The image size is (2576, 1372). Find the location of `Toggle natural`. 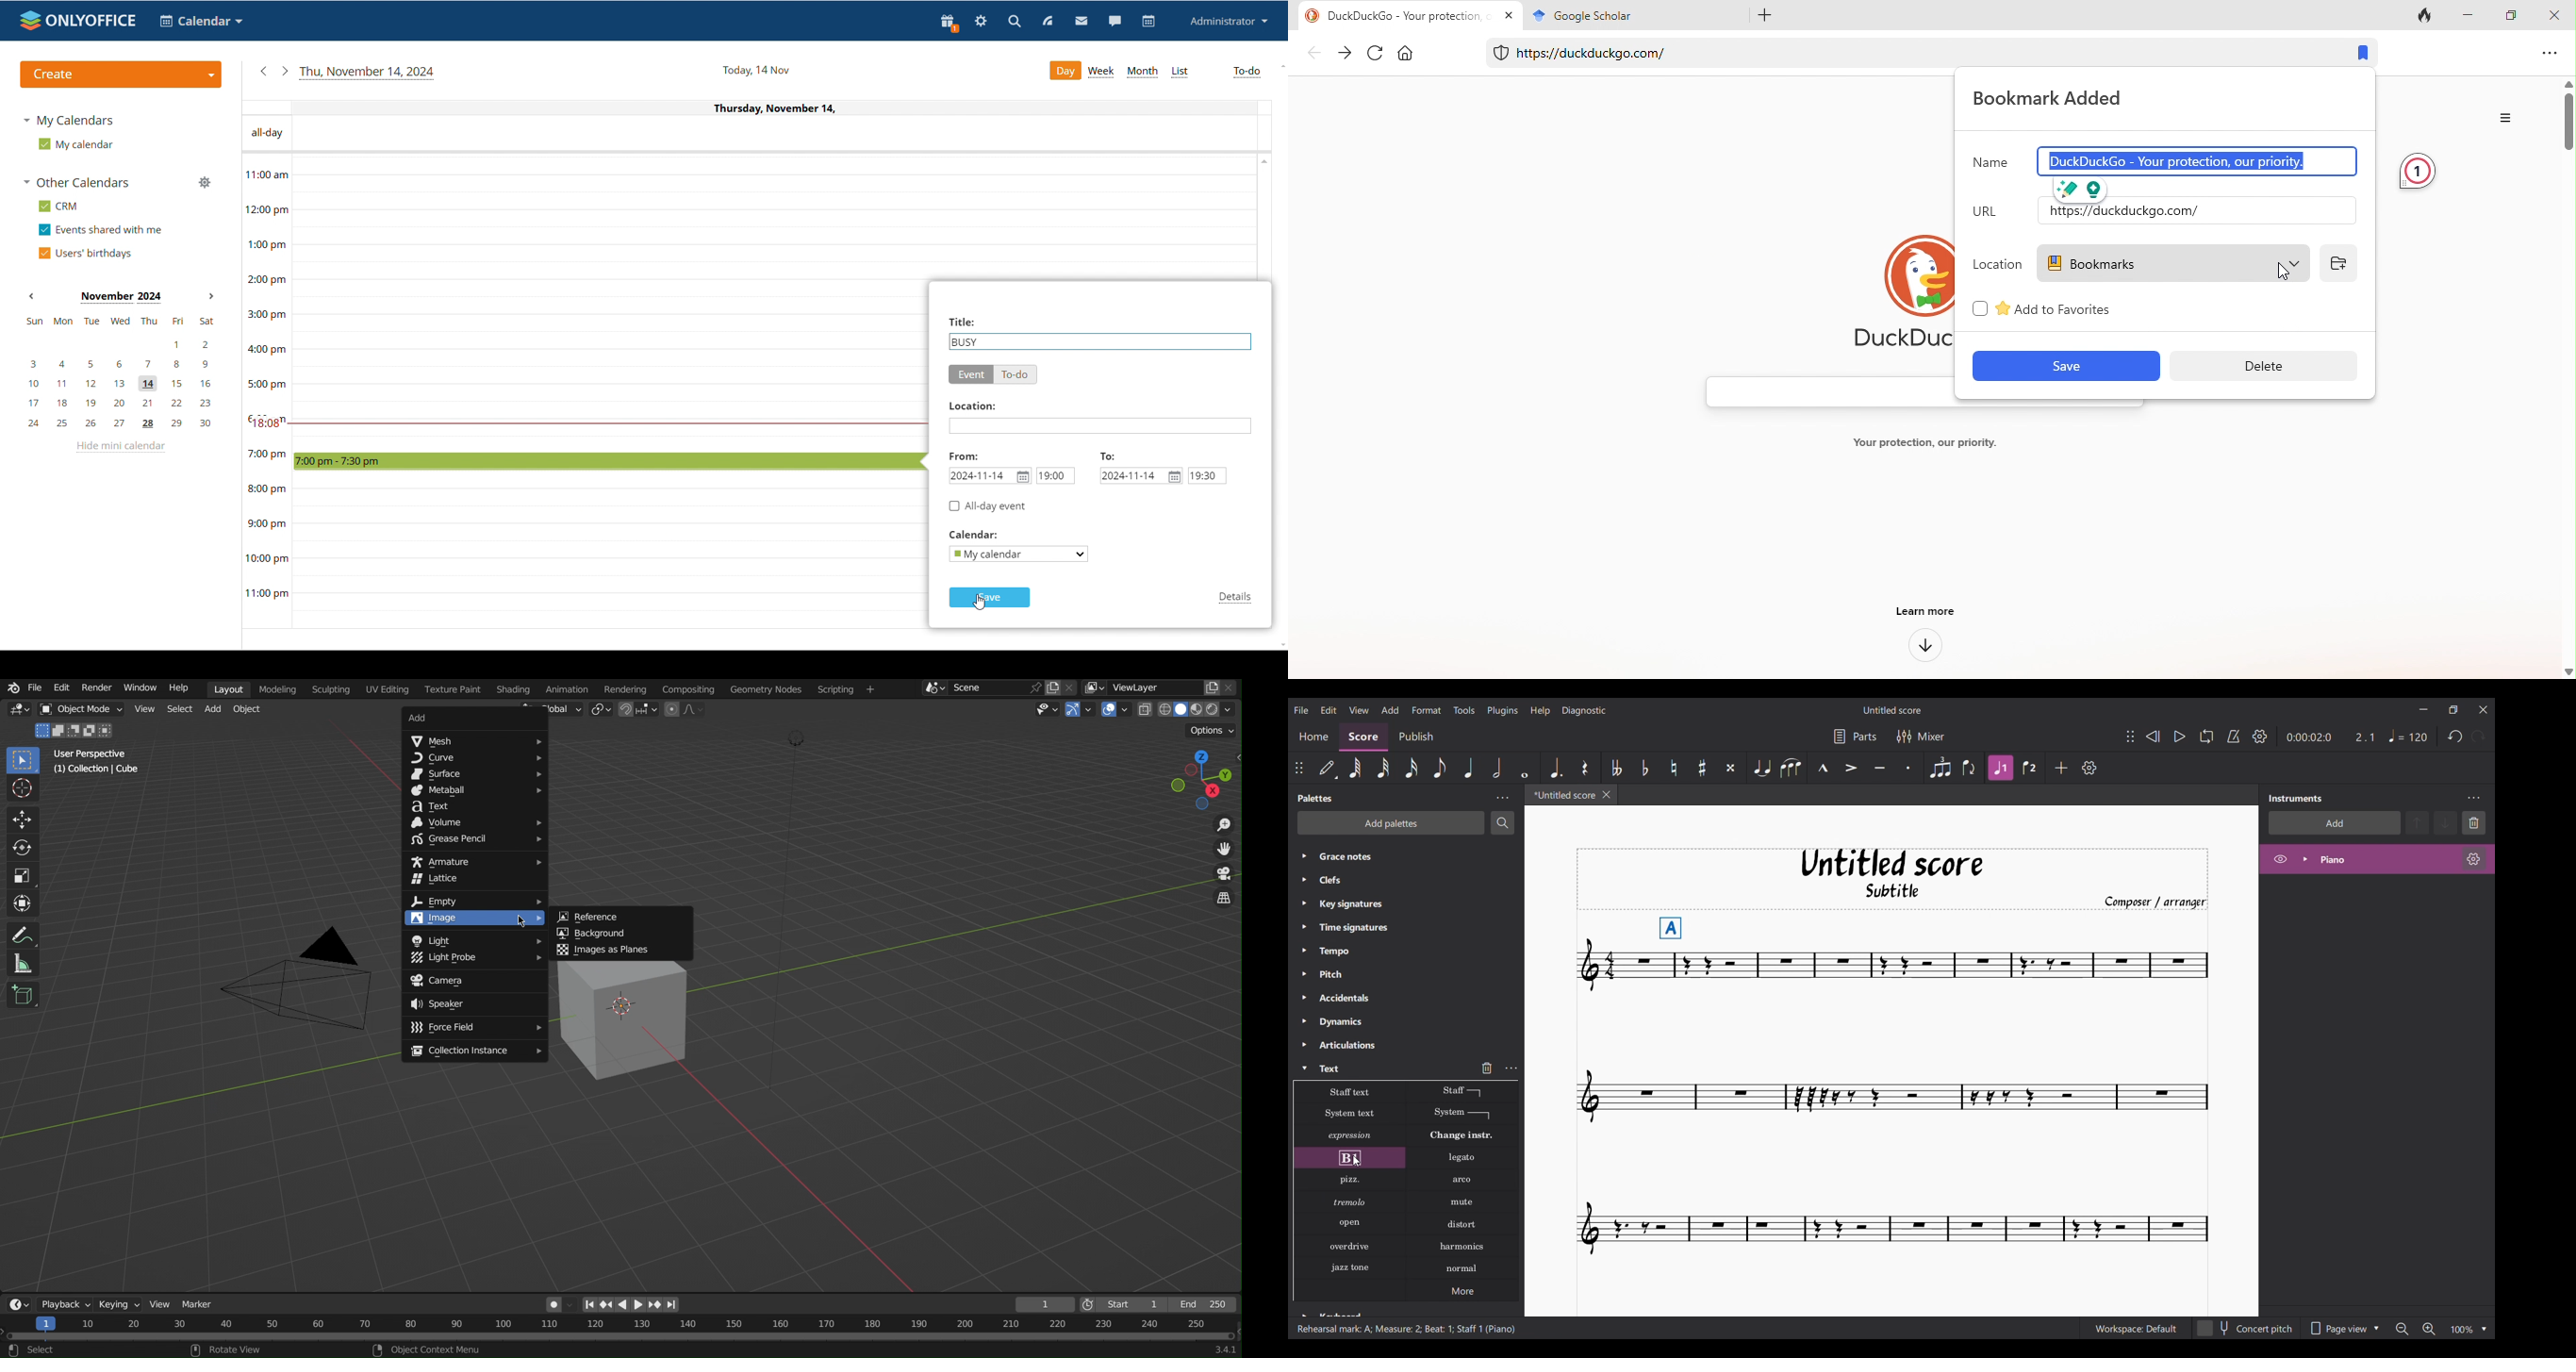

Toggle natural is located at coordinates (1674, 768).